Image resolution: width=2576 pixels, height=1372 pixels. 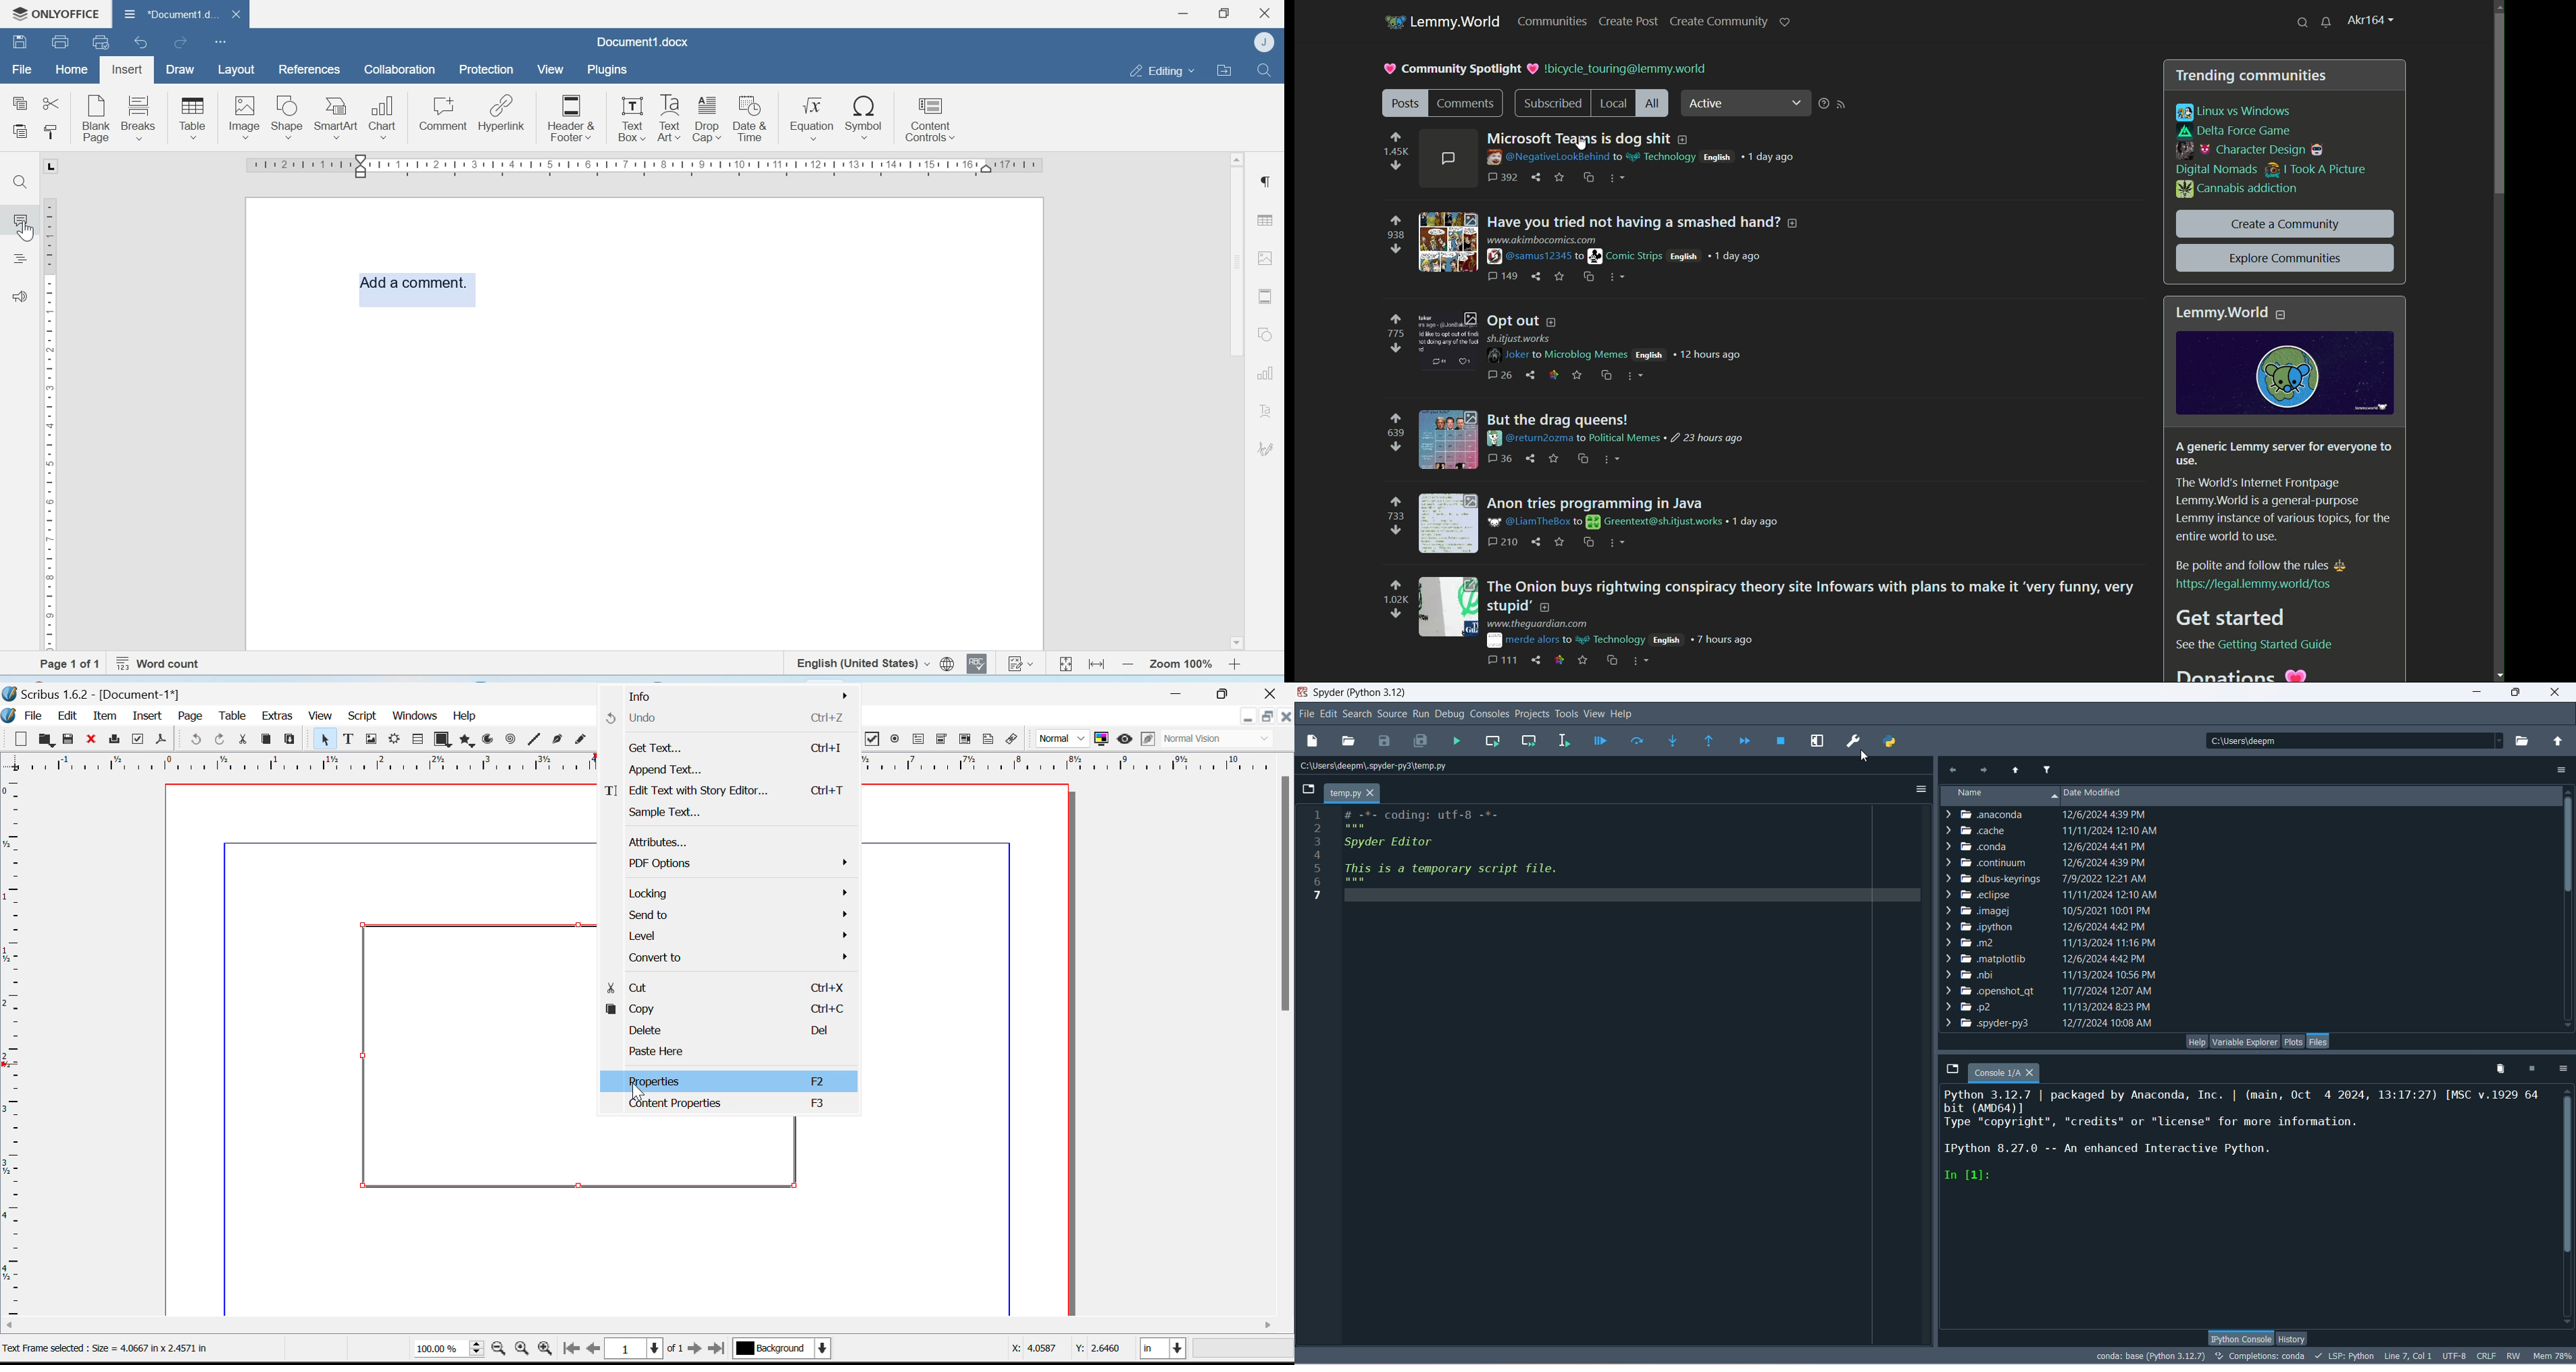 I want to click on save, so click(x=1577, y=375).